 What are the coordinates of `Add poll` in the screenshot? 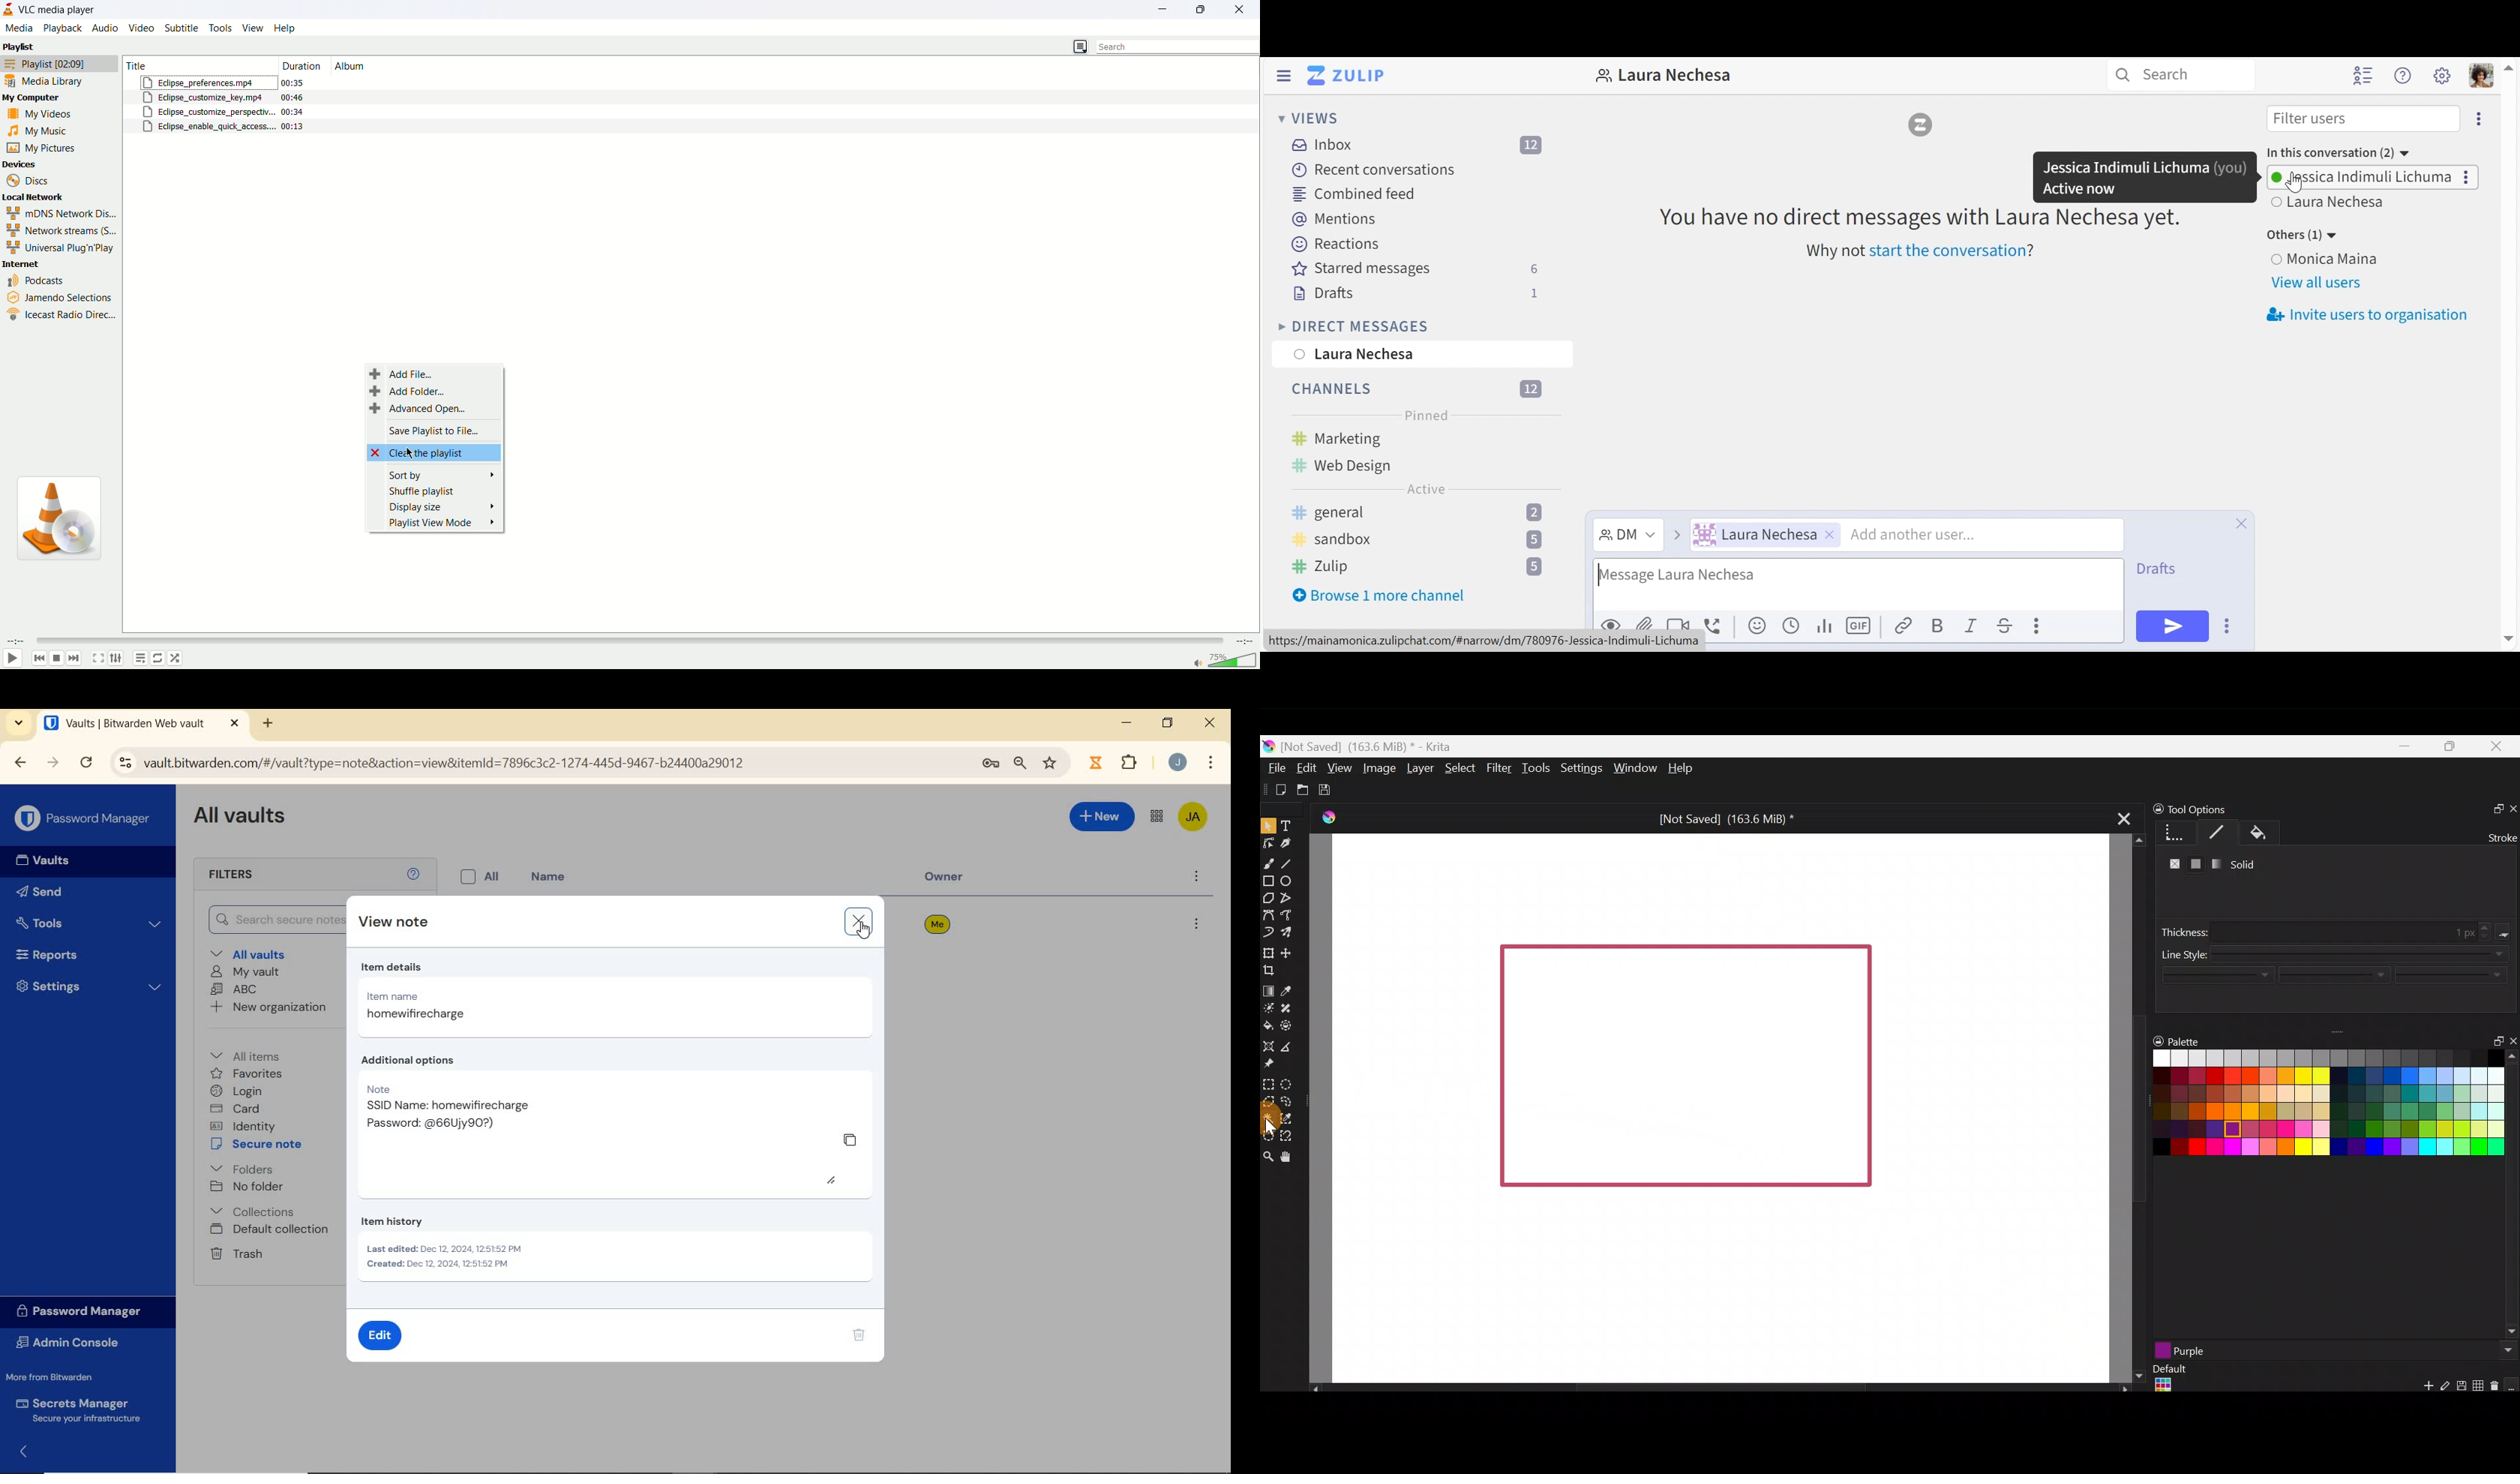 It's located at (1826, 627).